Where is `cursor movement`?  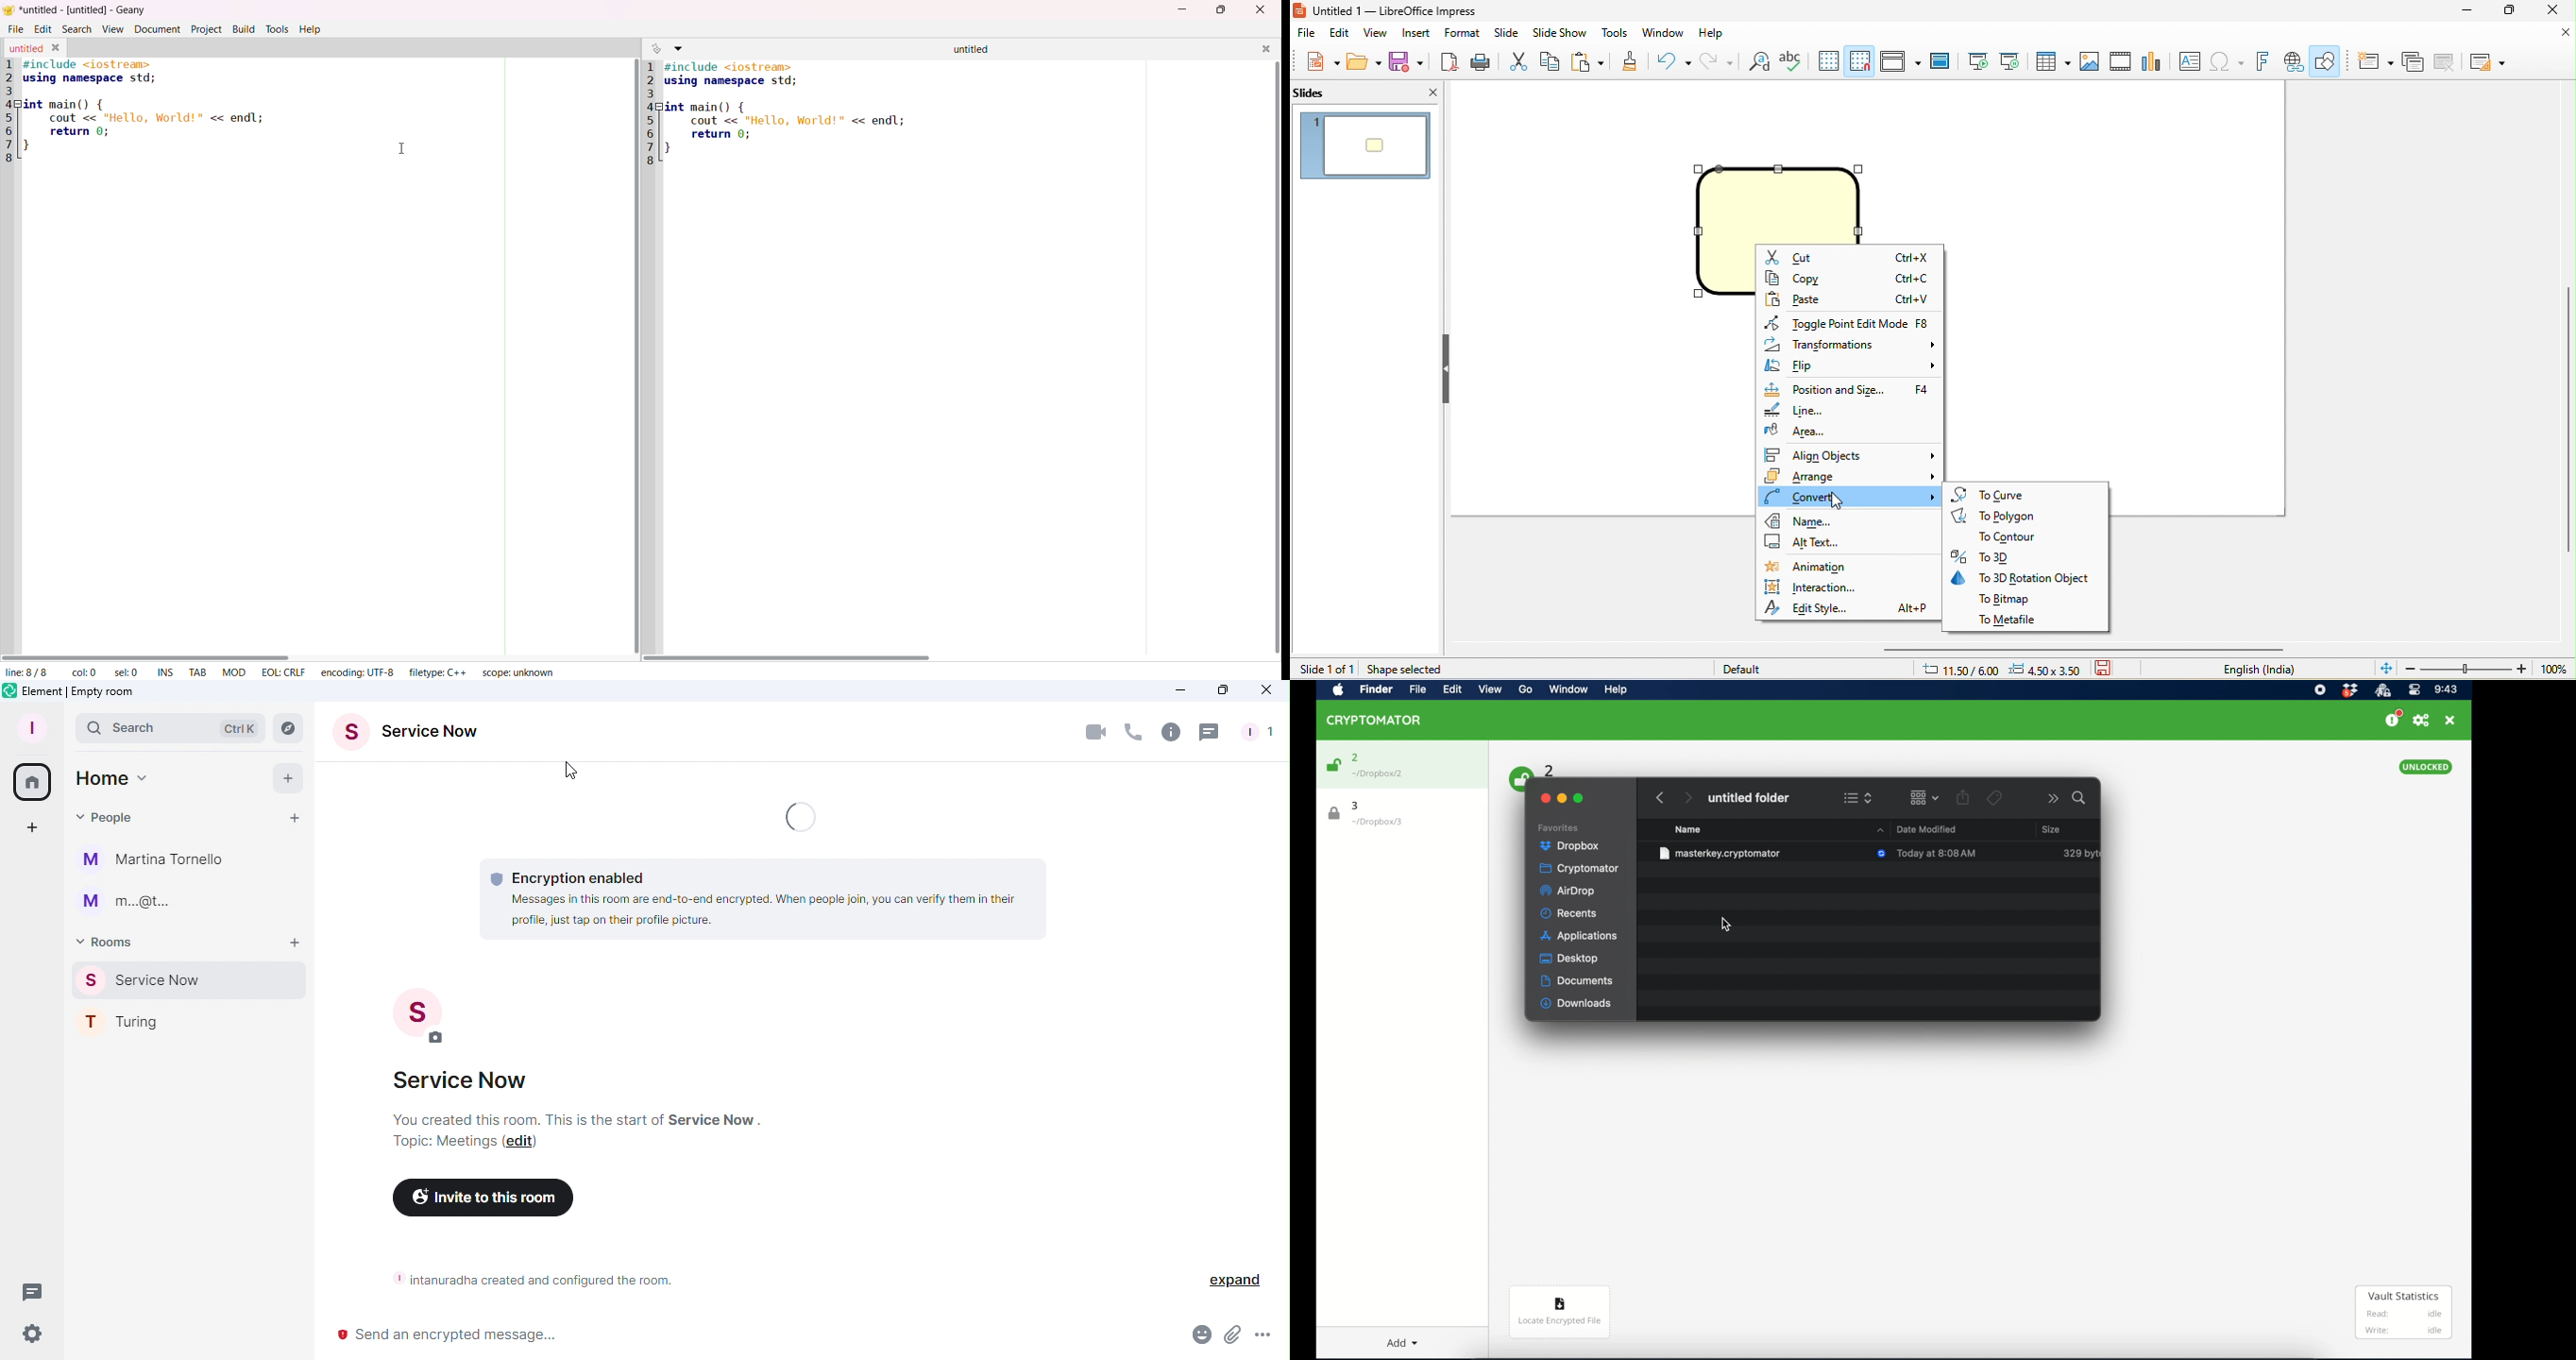 cursor movement is located at coordinates (1838, 505).